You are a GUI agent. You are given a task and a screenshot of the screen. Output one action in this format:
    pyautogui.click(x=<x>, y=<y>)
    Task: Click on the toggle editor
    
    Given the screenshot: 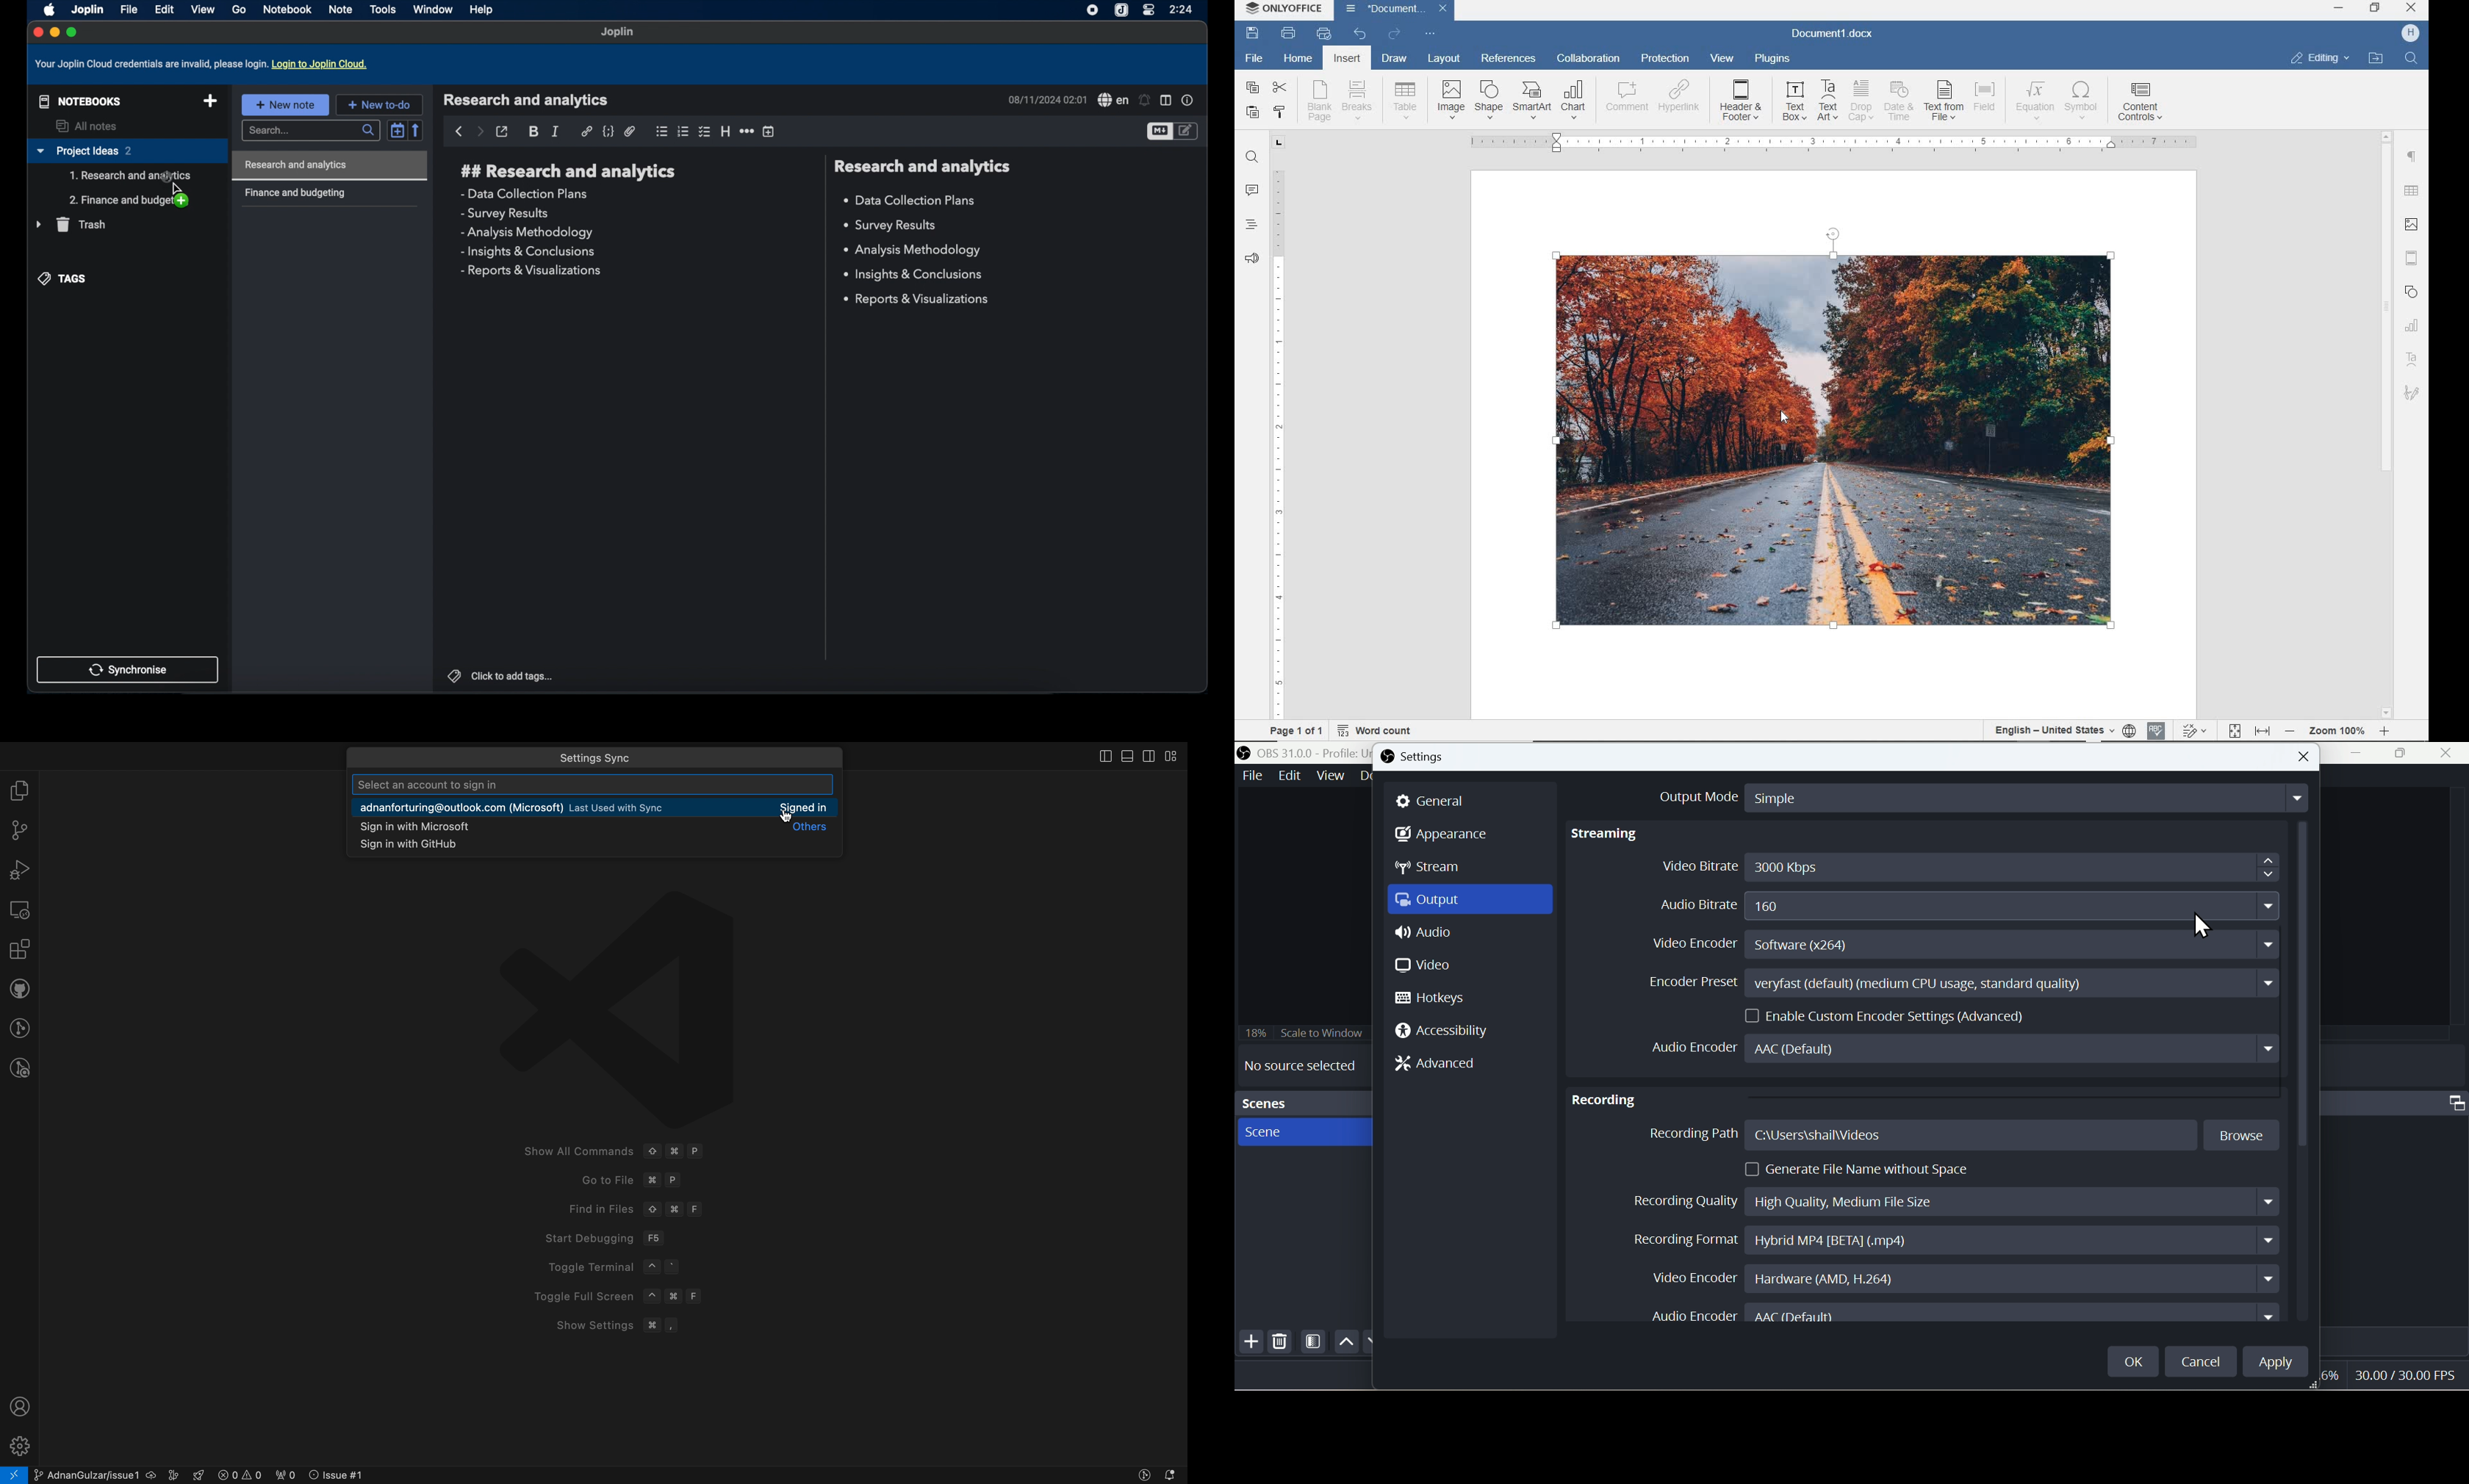 What is the action you would take?
    pyautogui.click(x=1159, y=132)
    